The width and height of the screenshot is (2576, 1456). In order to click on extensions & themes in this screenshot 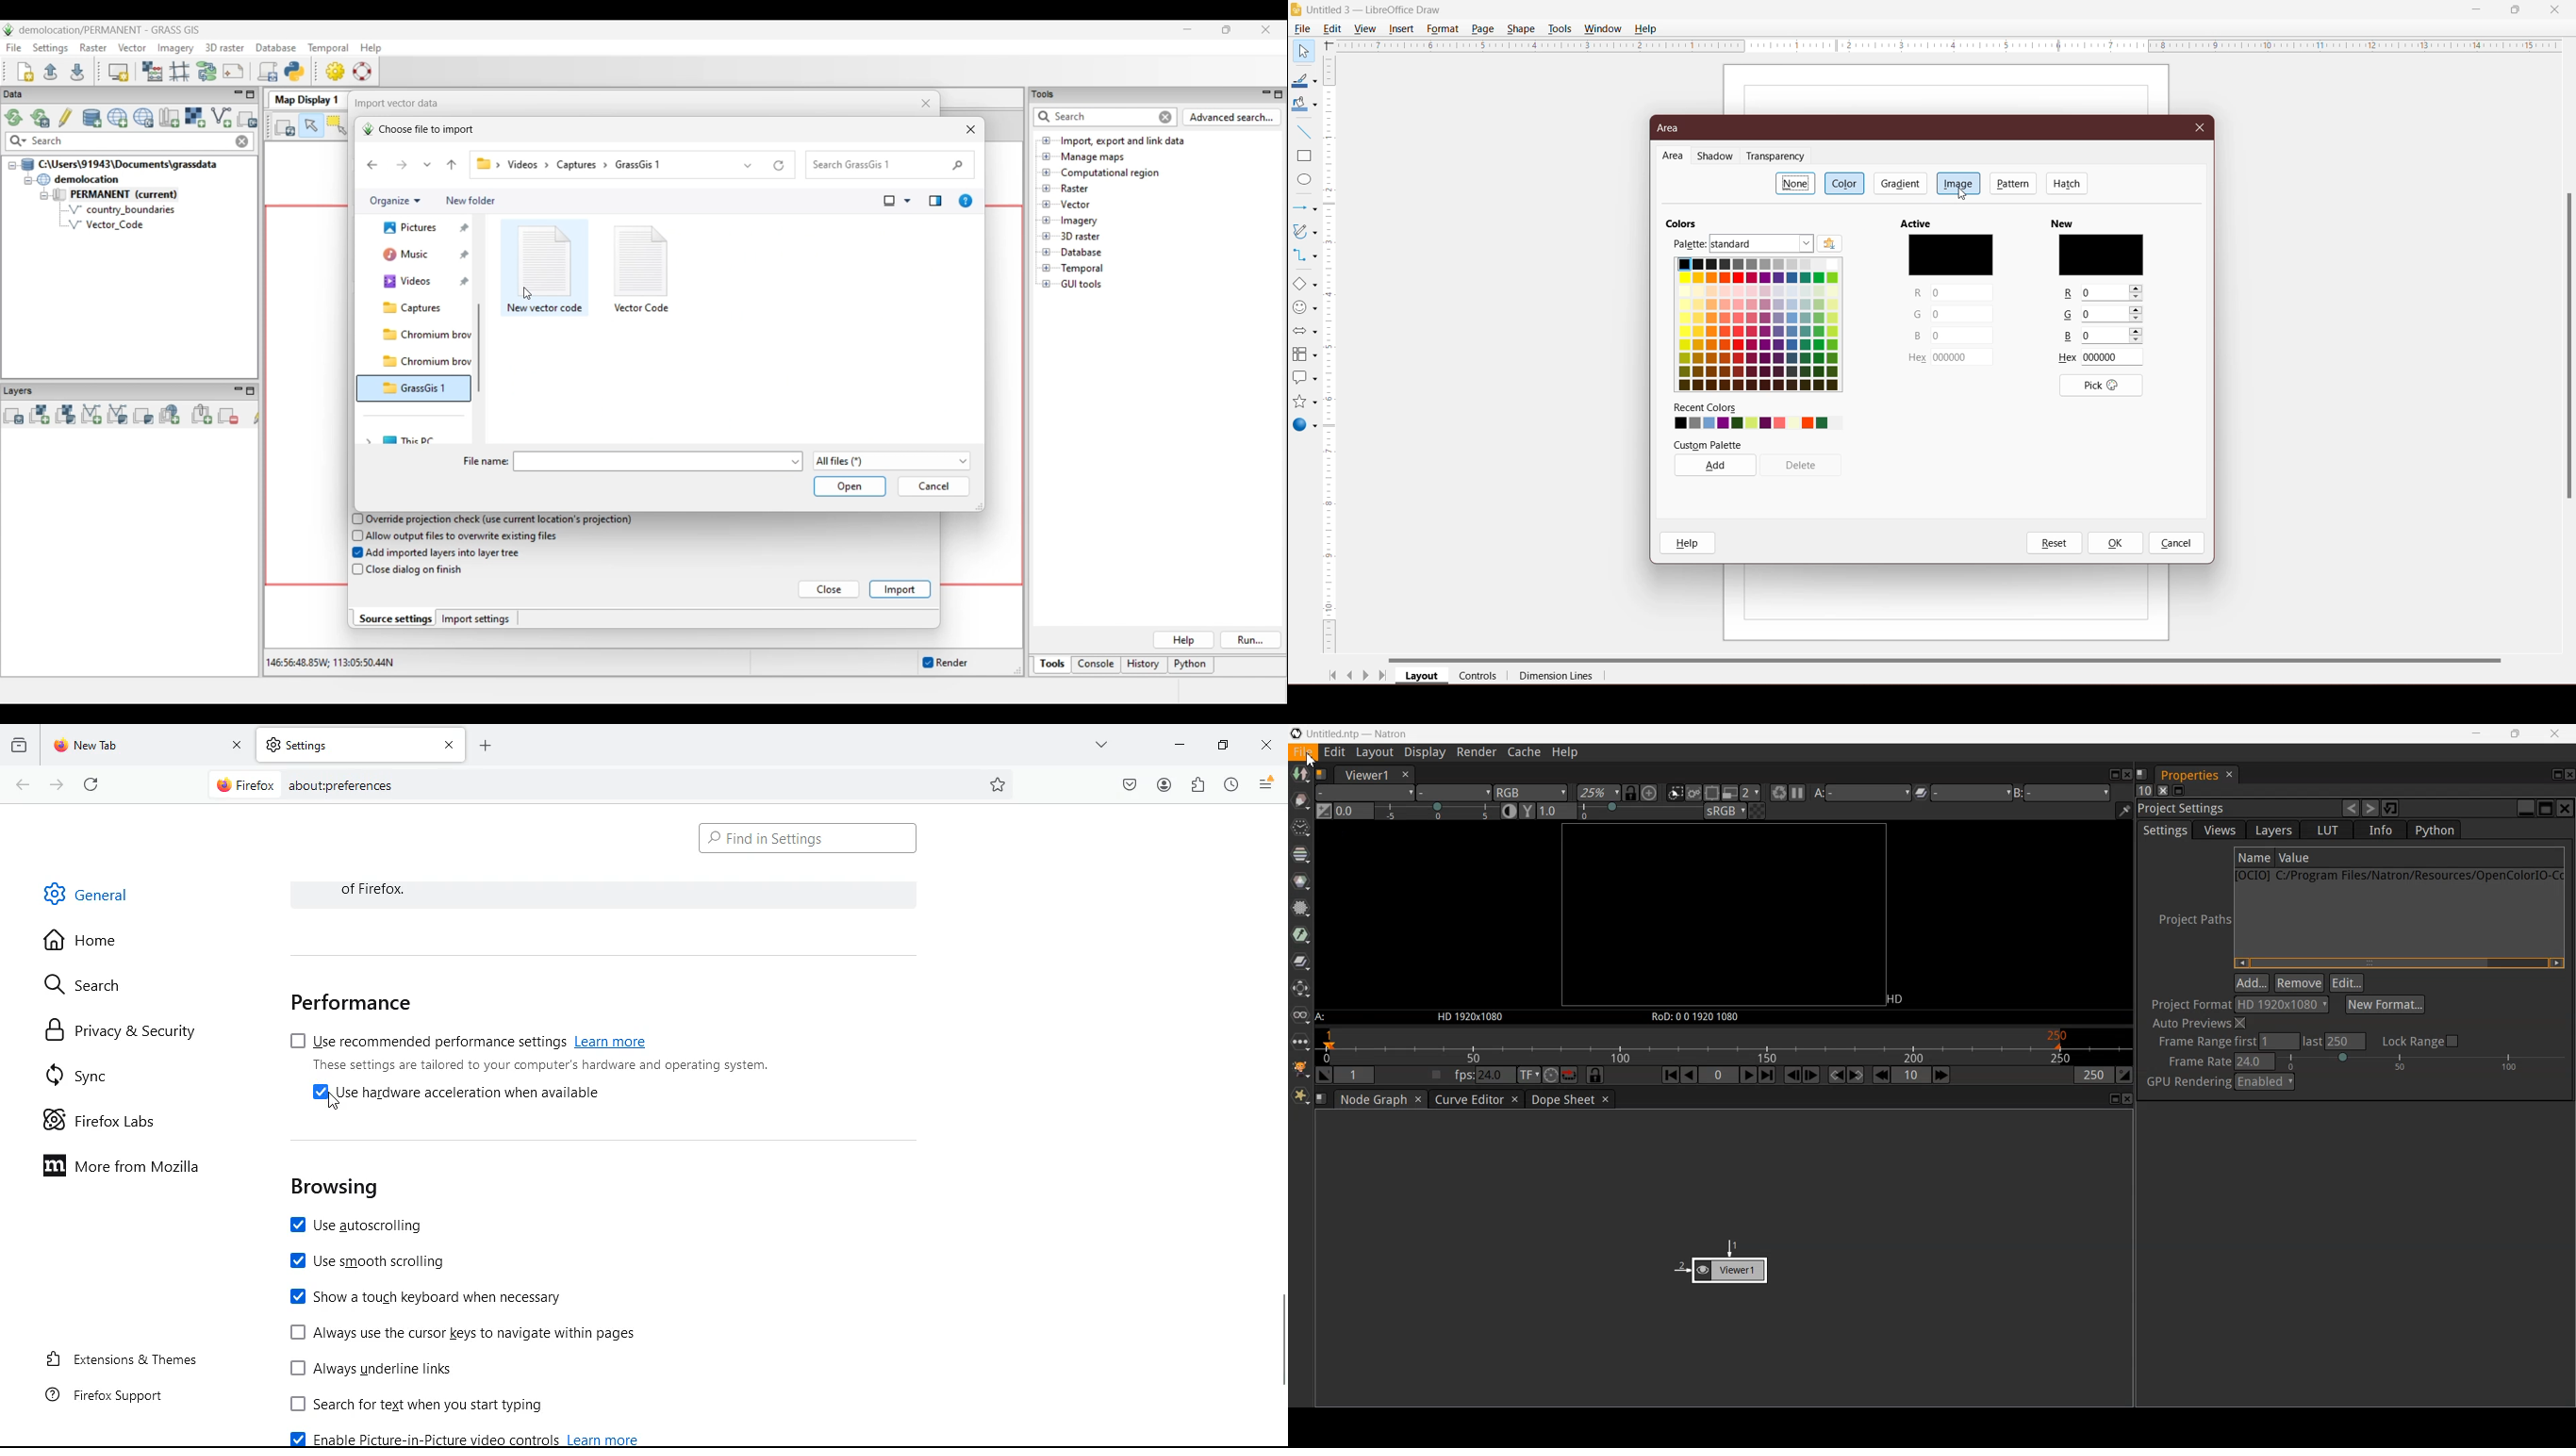, I will do `click(118, 1359)`.